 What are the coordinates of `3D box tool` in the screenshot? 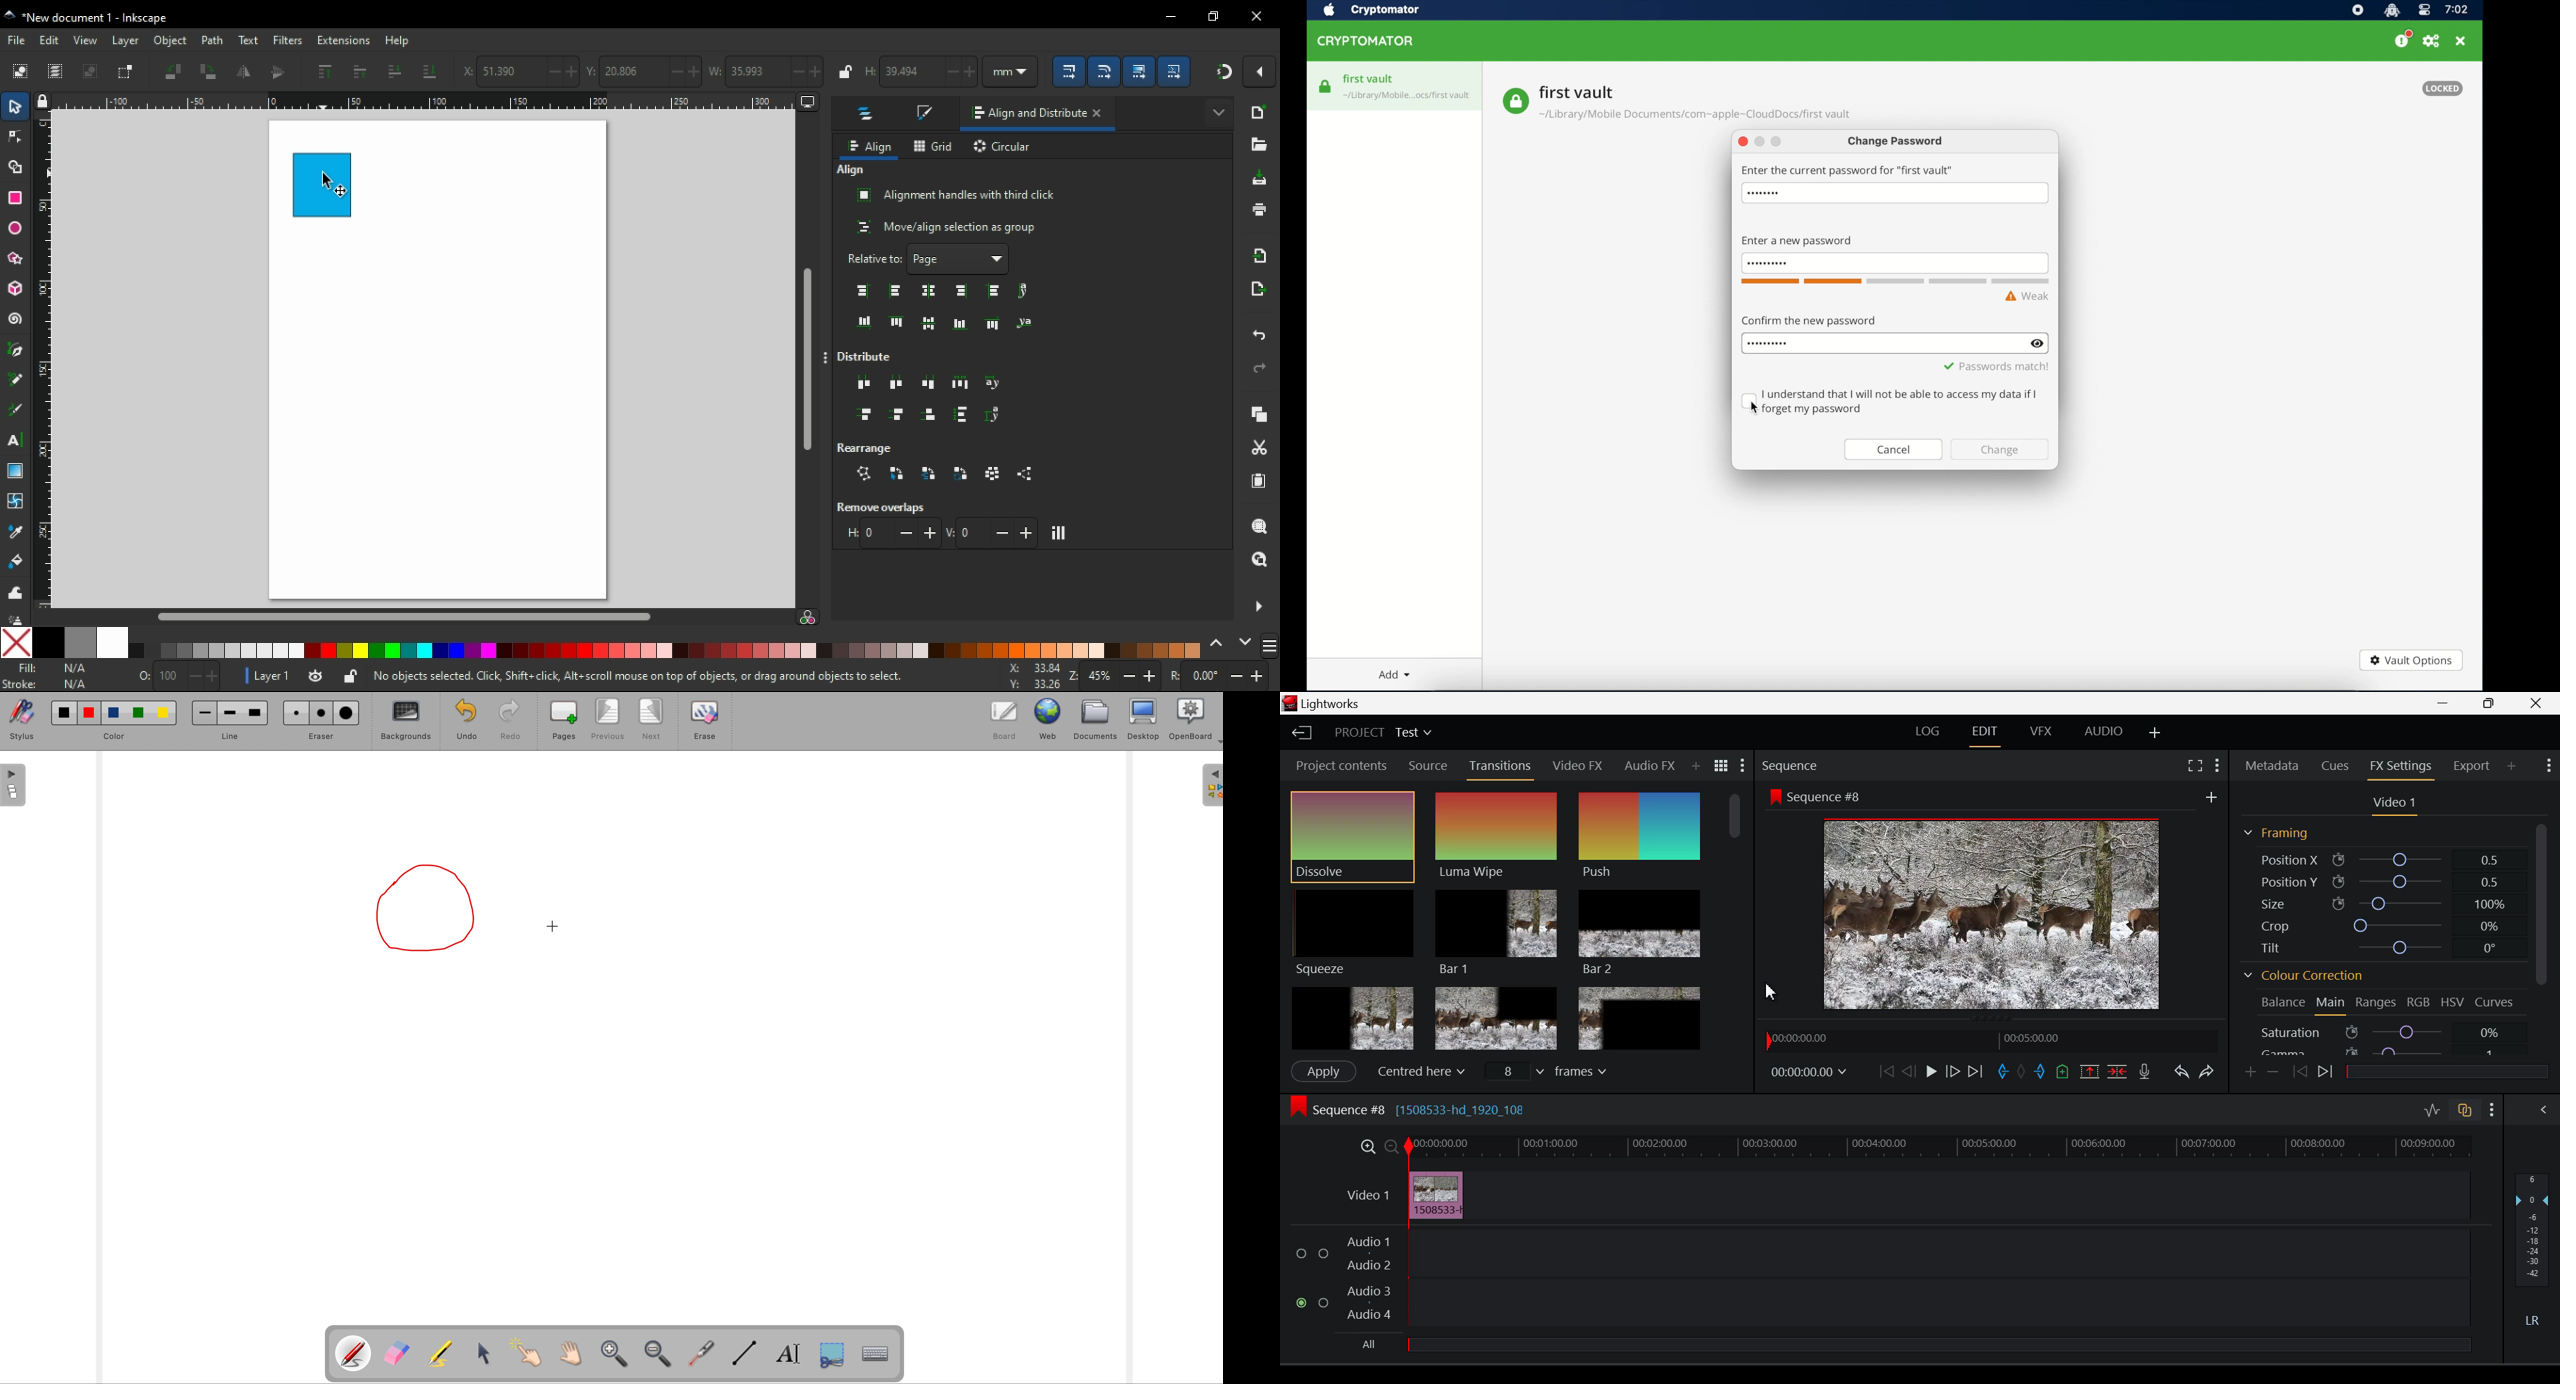 It's located at (14, 288).